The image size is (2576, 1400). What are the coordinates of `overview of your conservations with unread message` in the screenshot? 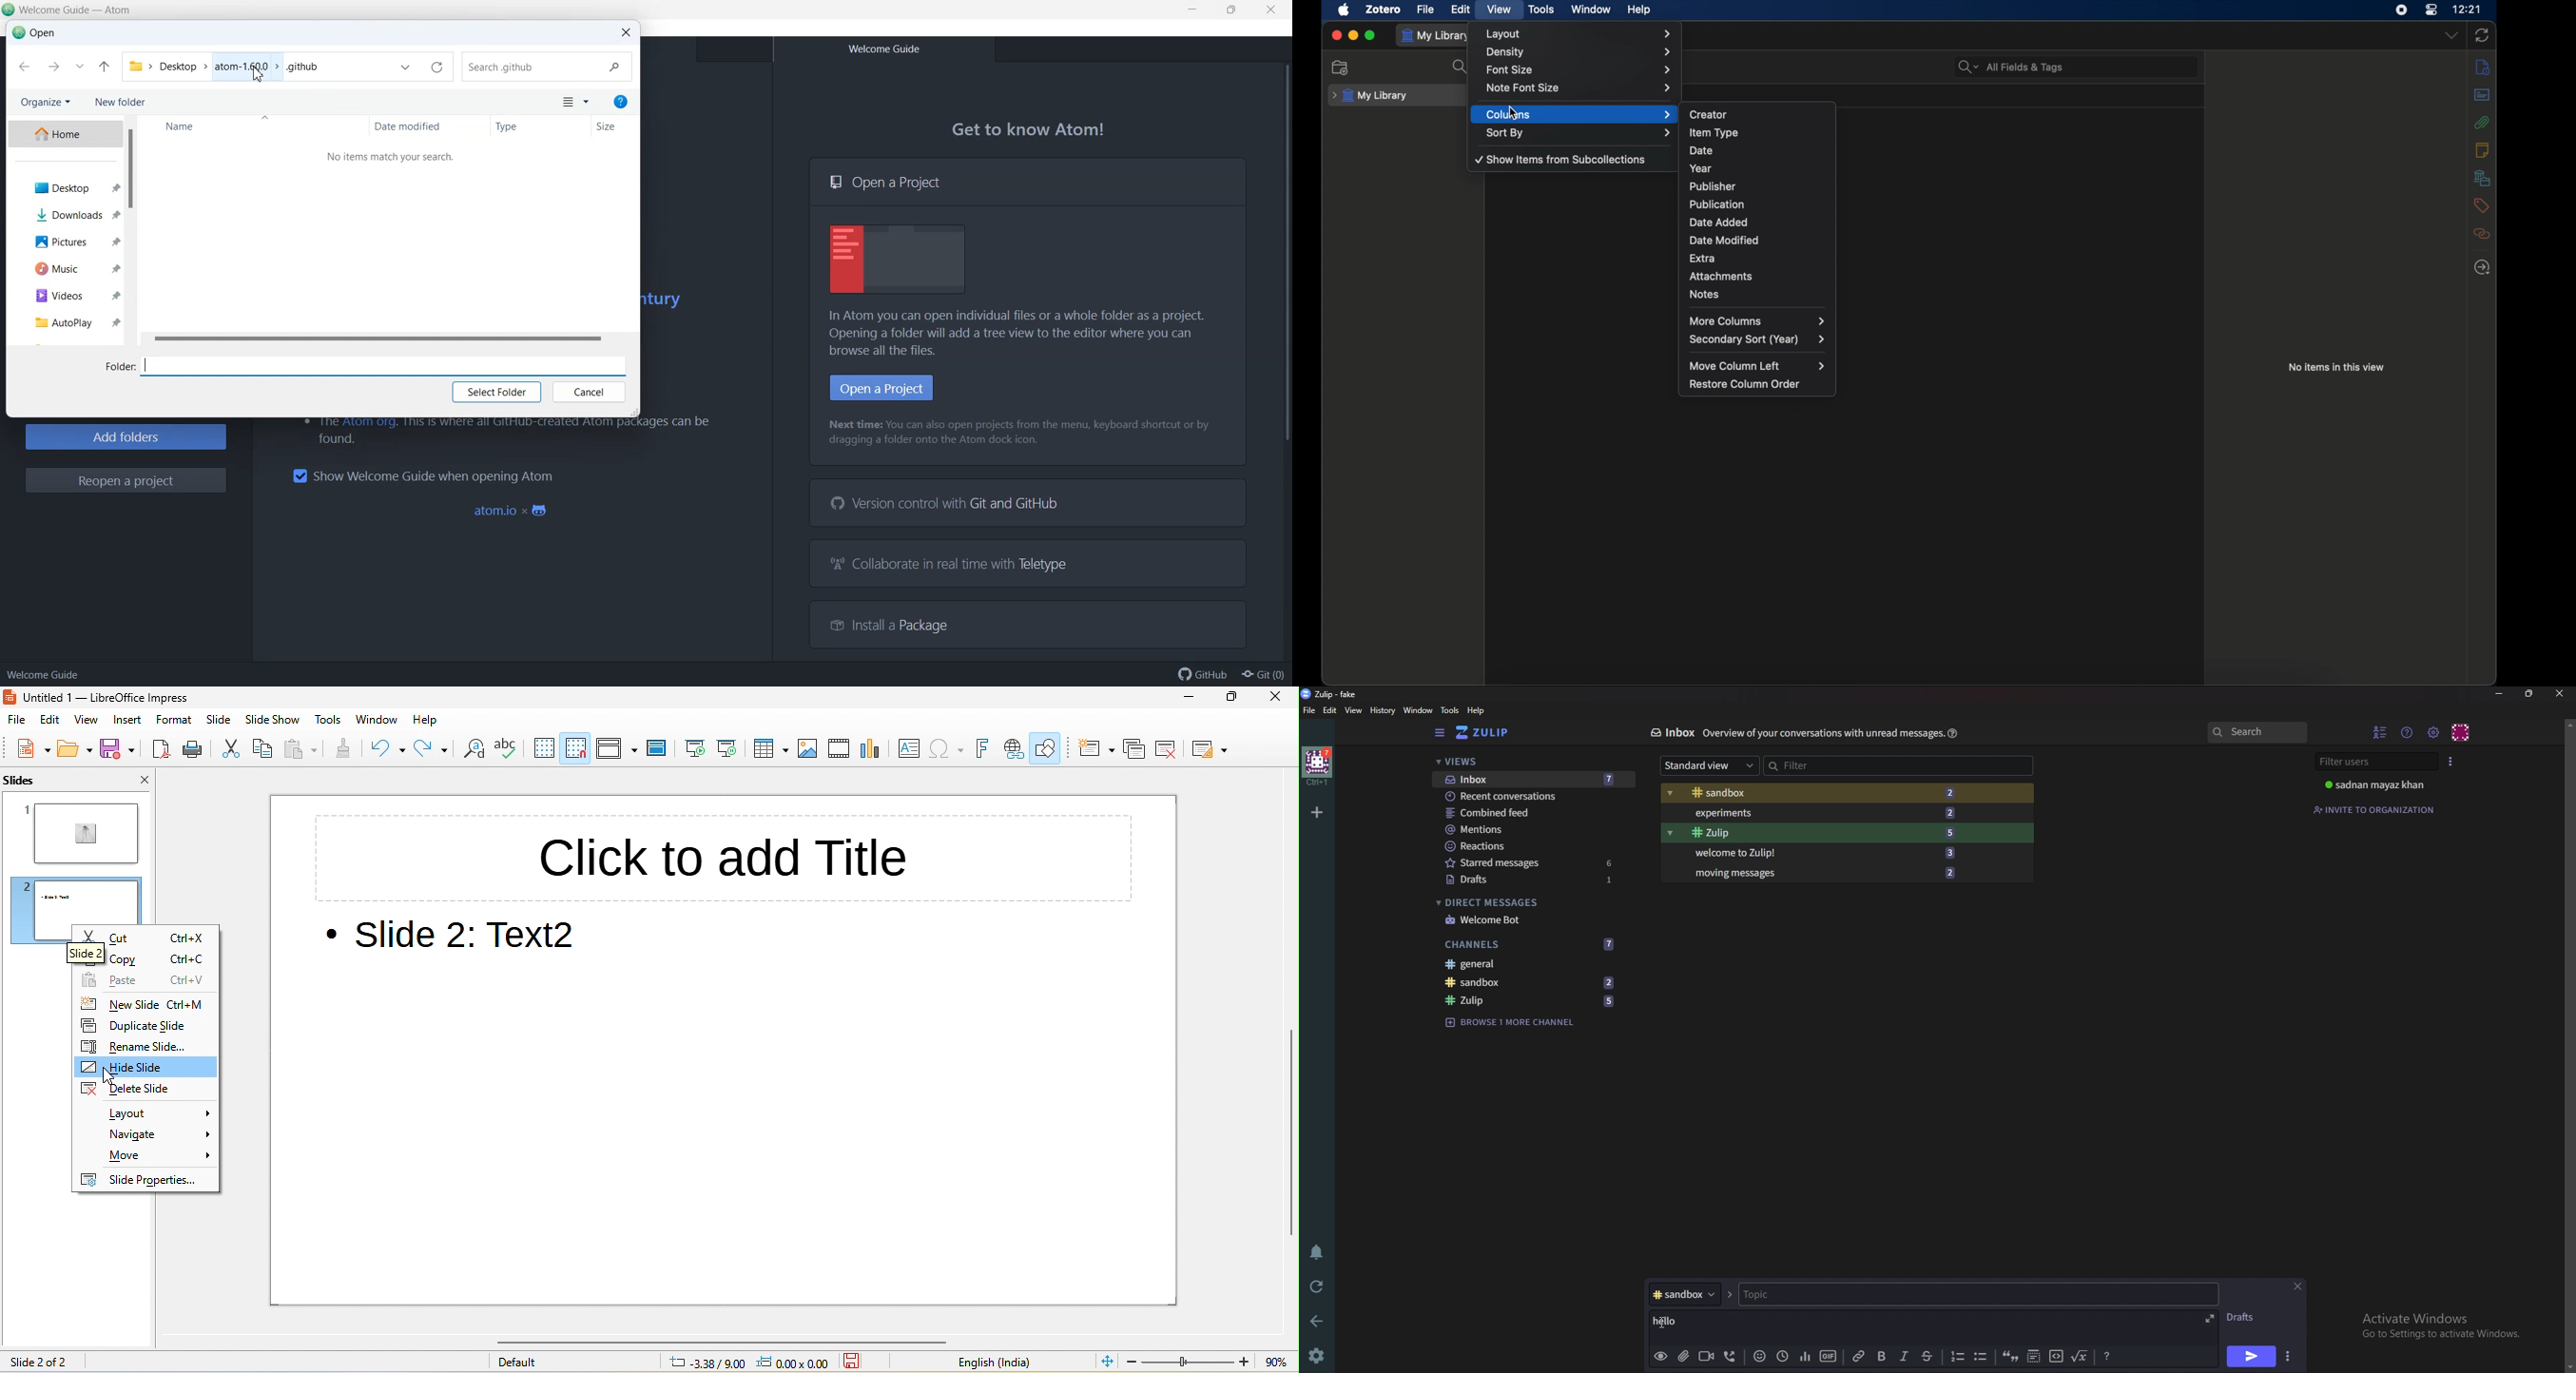 It's located at (1822, 734).